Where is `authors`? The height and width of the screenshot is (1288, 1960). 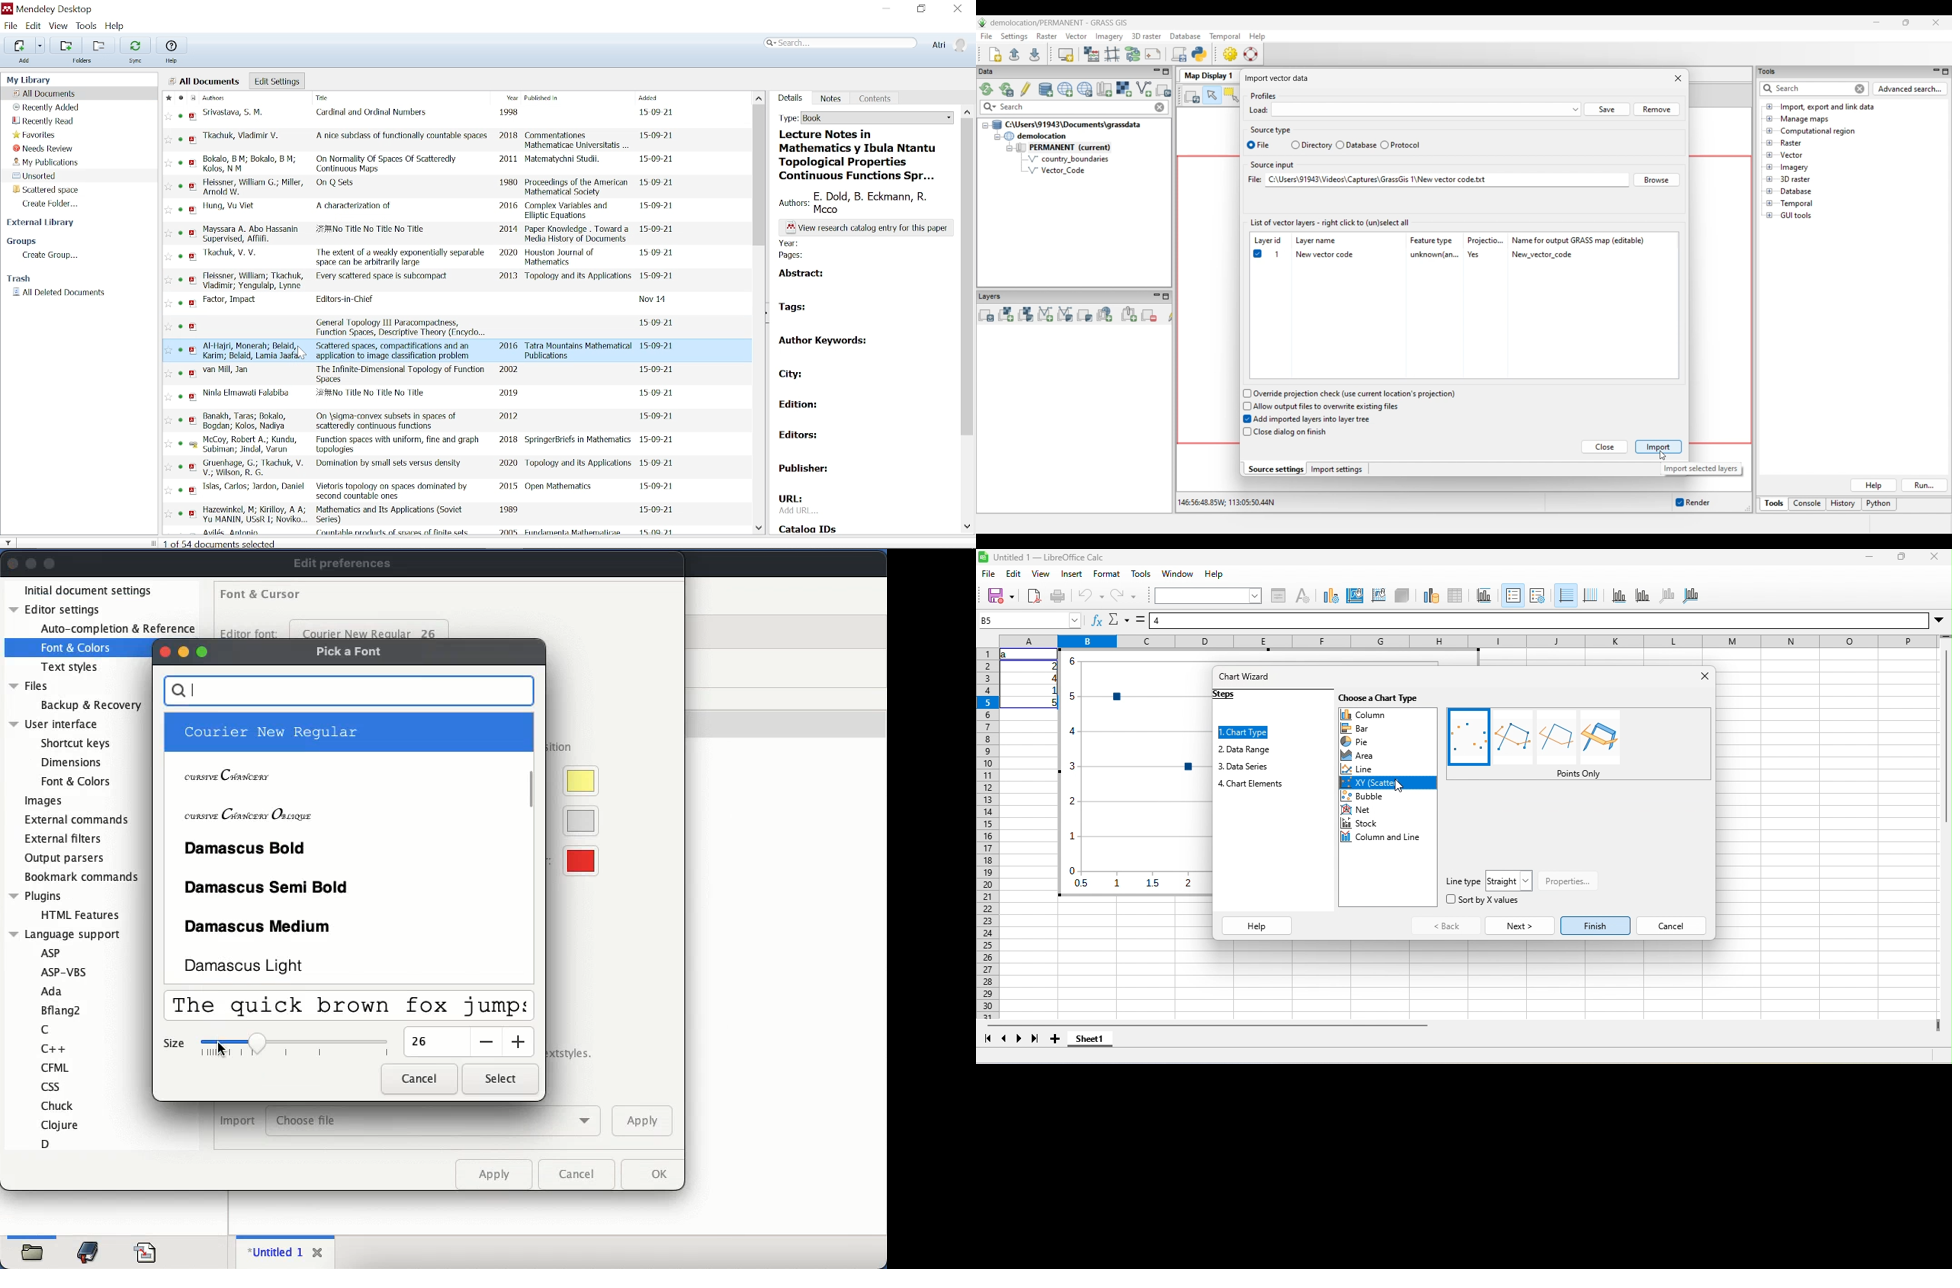
authors is located at coordinates (236, 113).